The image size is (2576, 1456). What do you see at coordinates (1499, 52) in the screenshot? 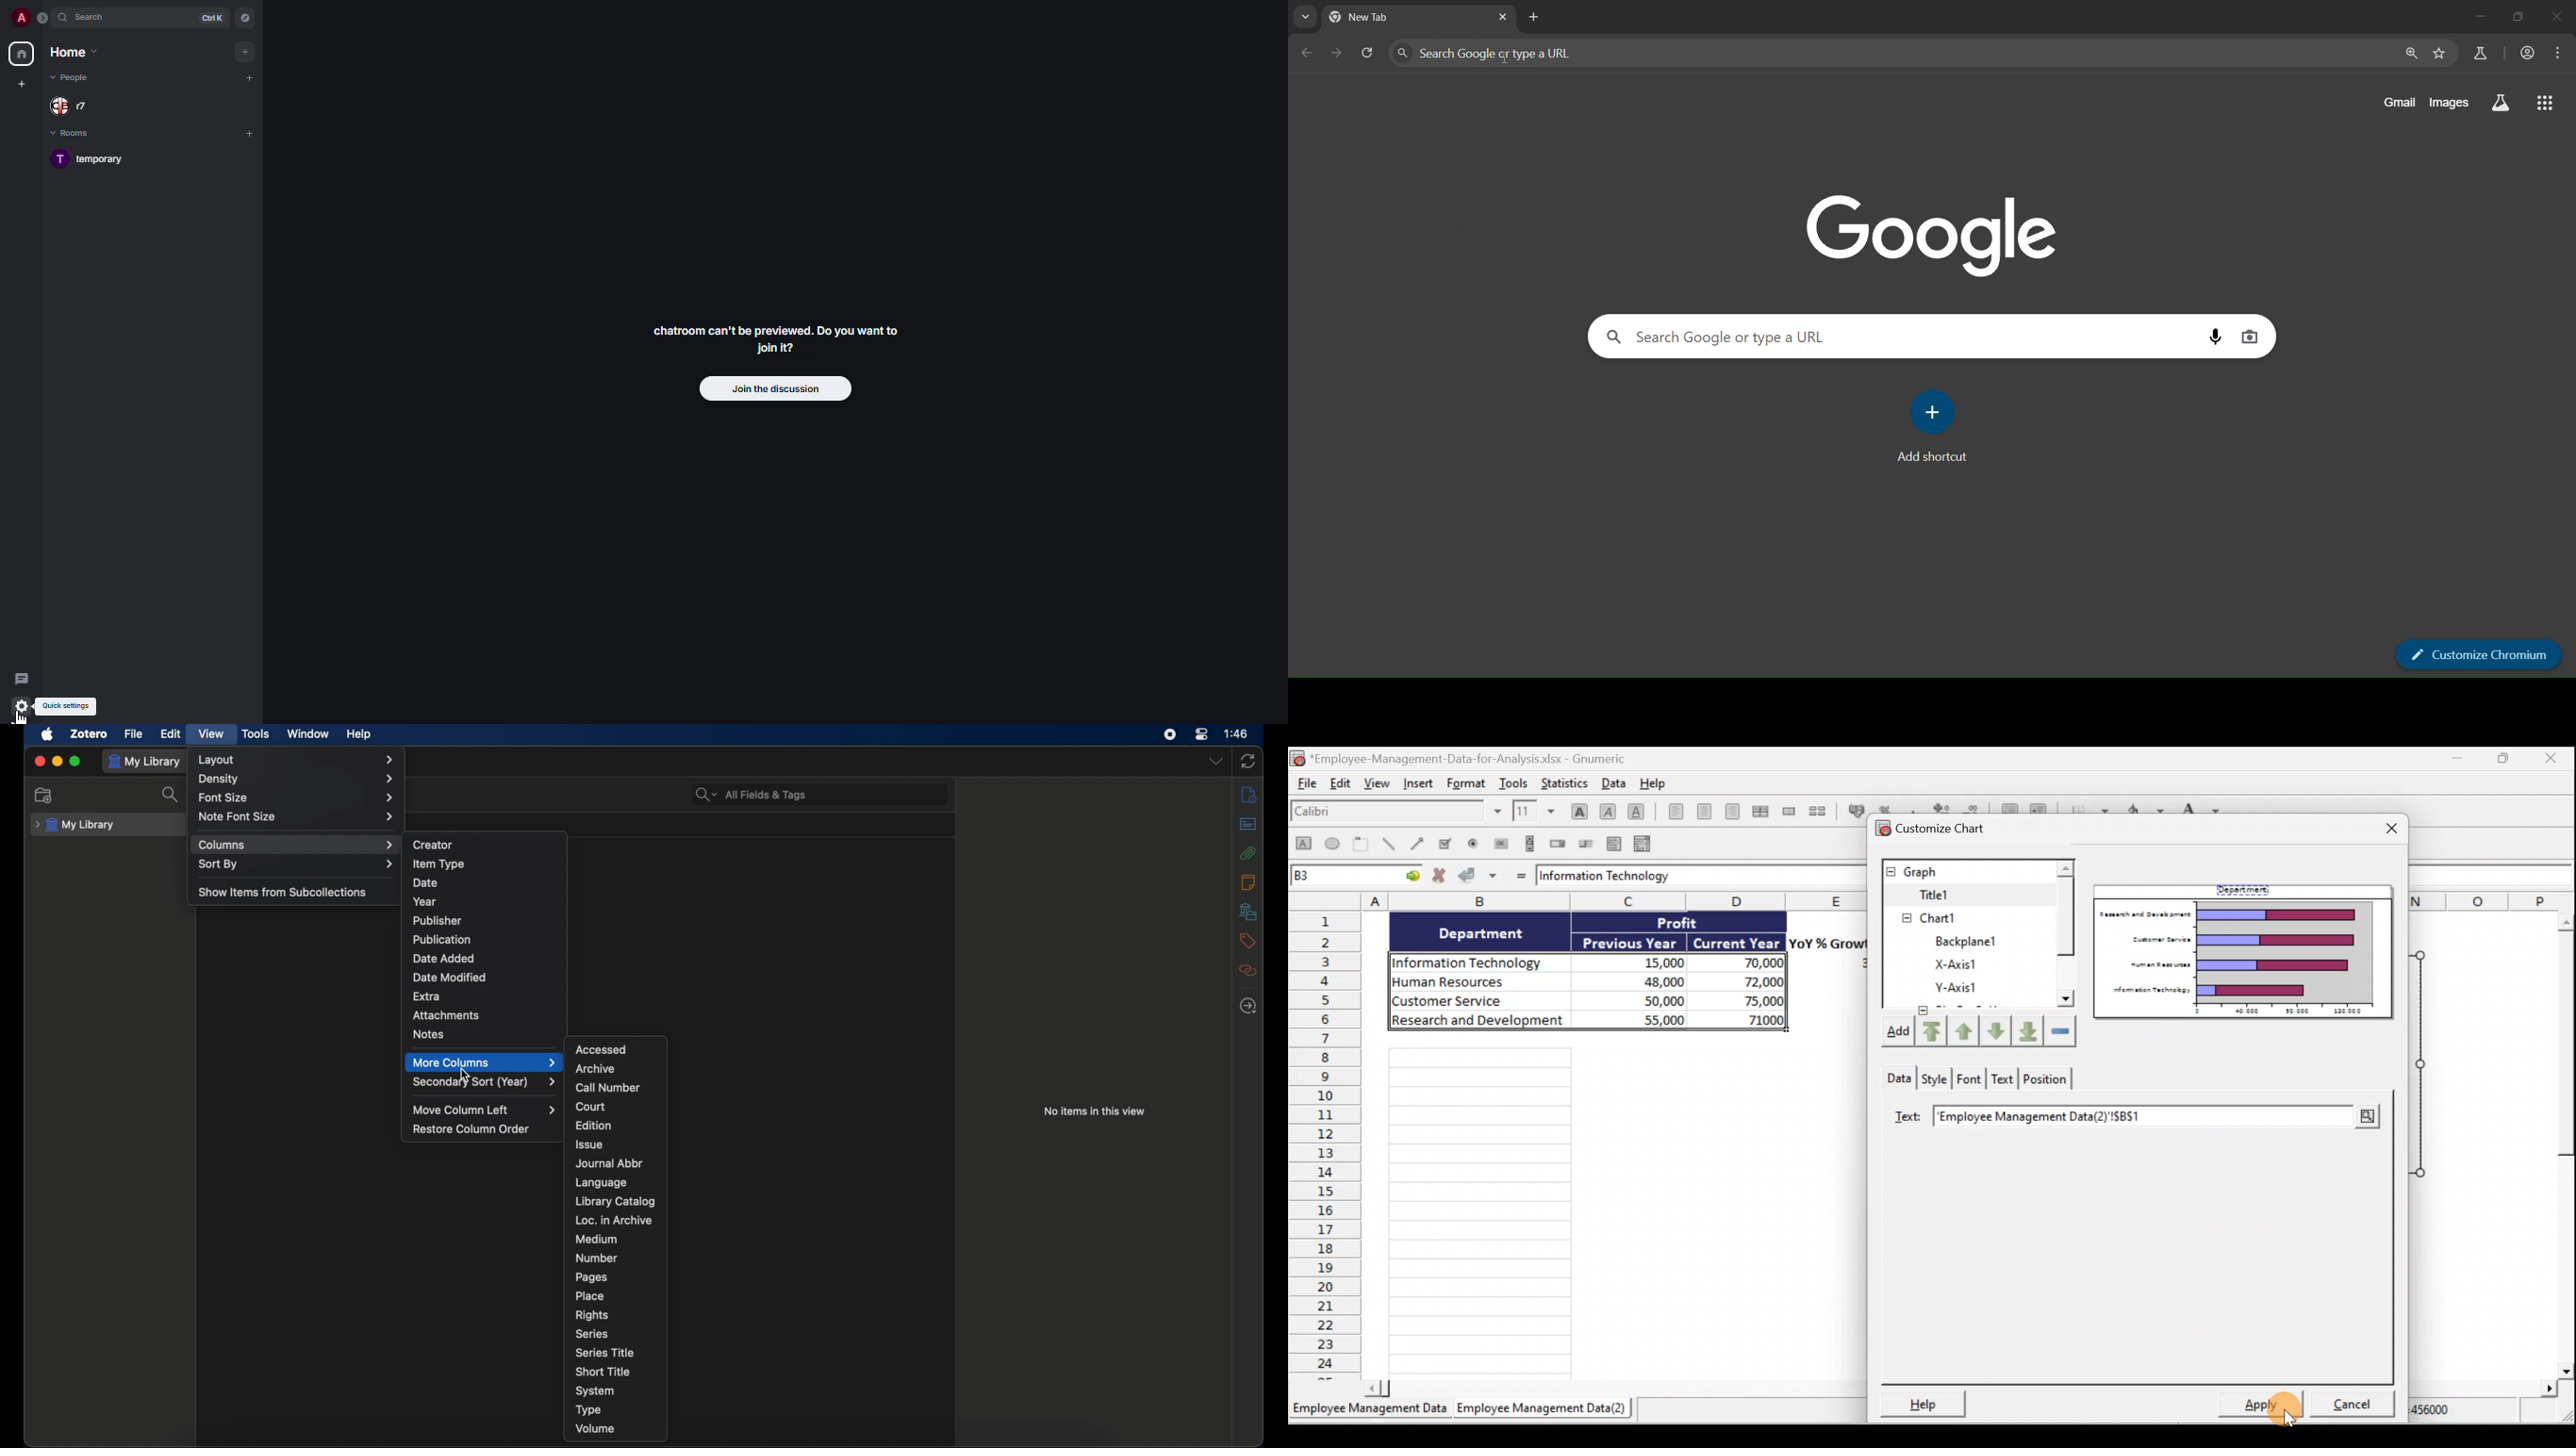
I see `search Google or type a URL` at bounding box center [1499, 52].